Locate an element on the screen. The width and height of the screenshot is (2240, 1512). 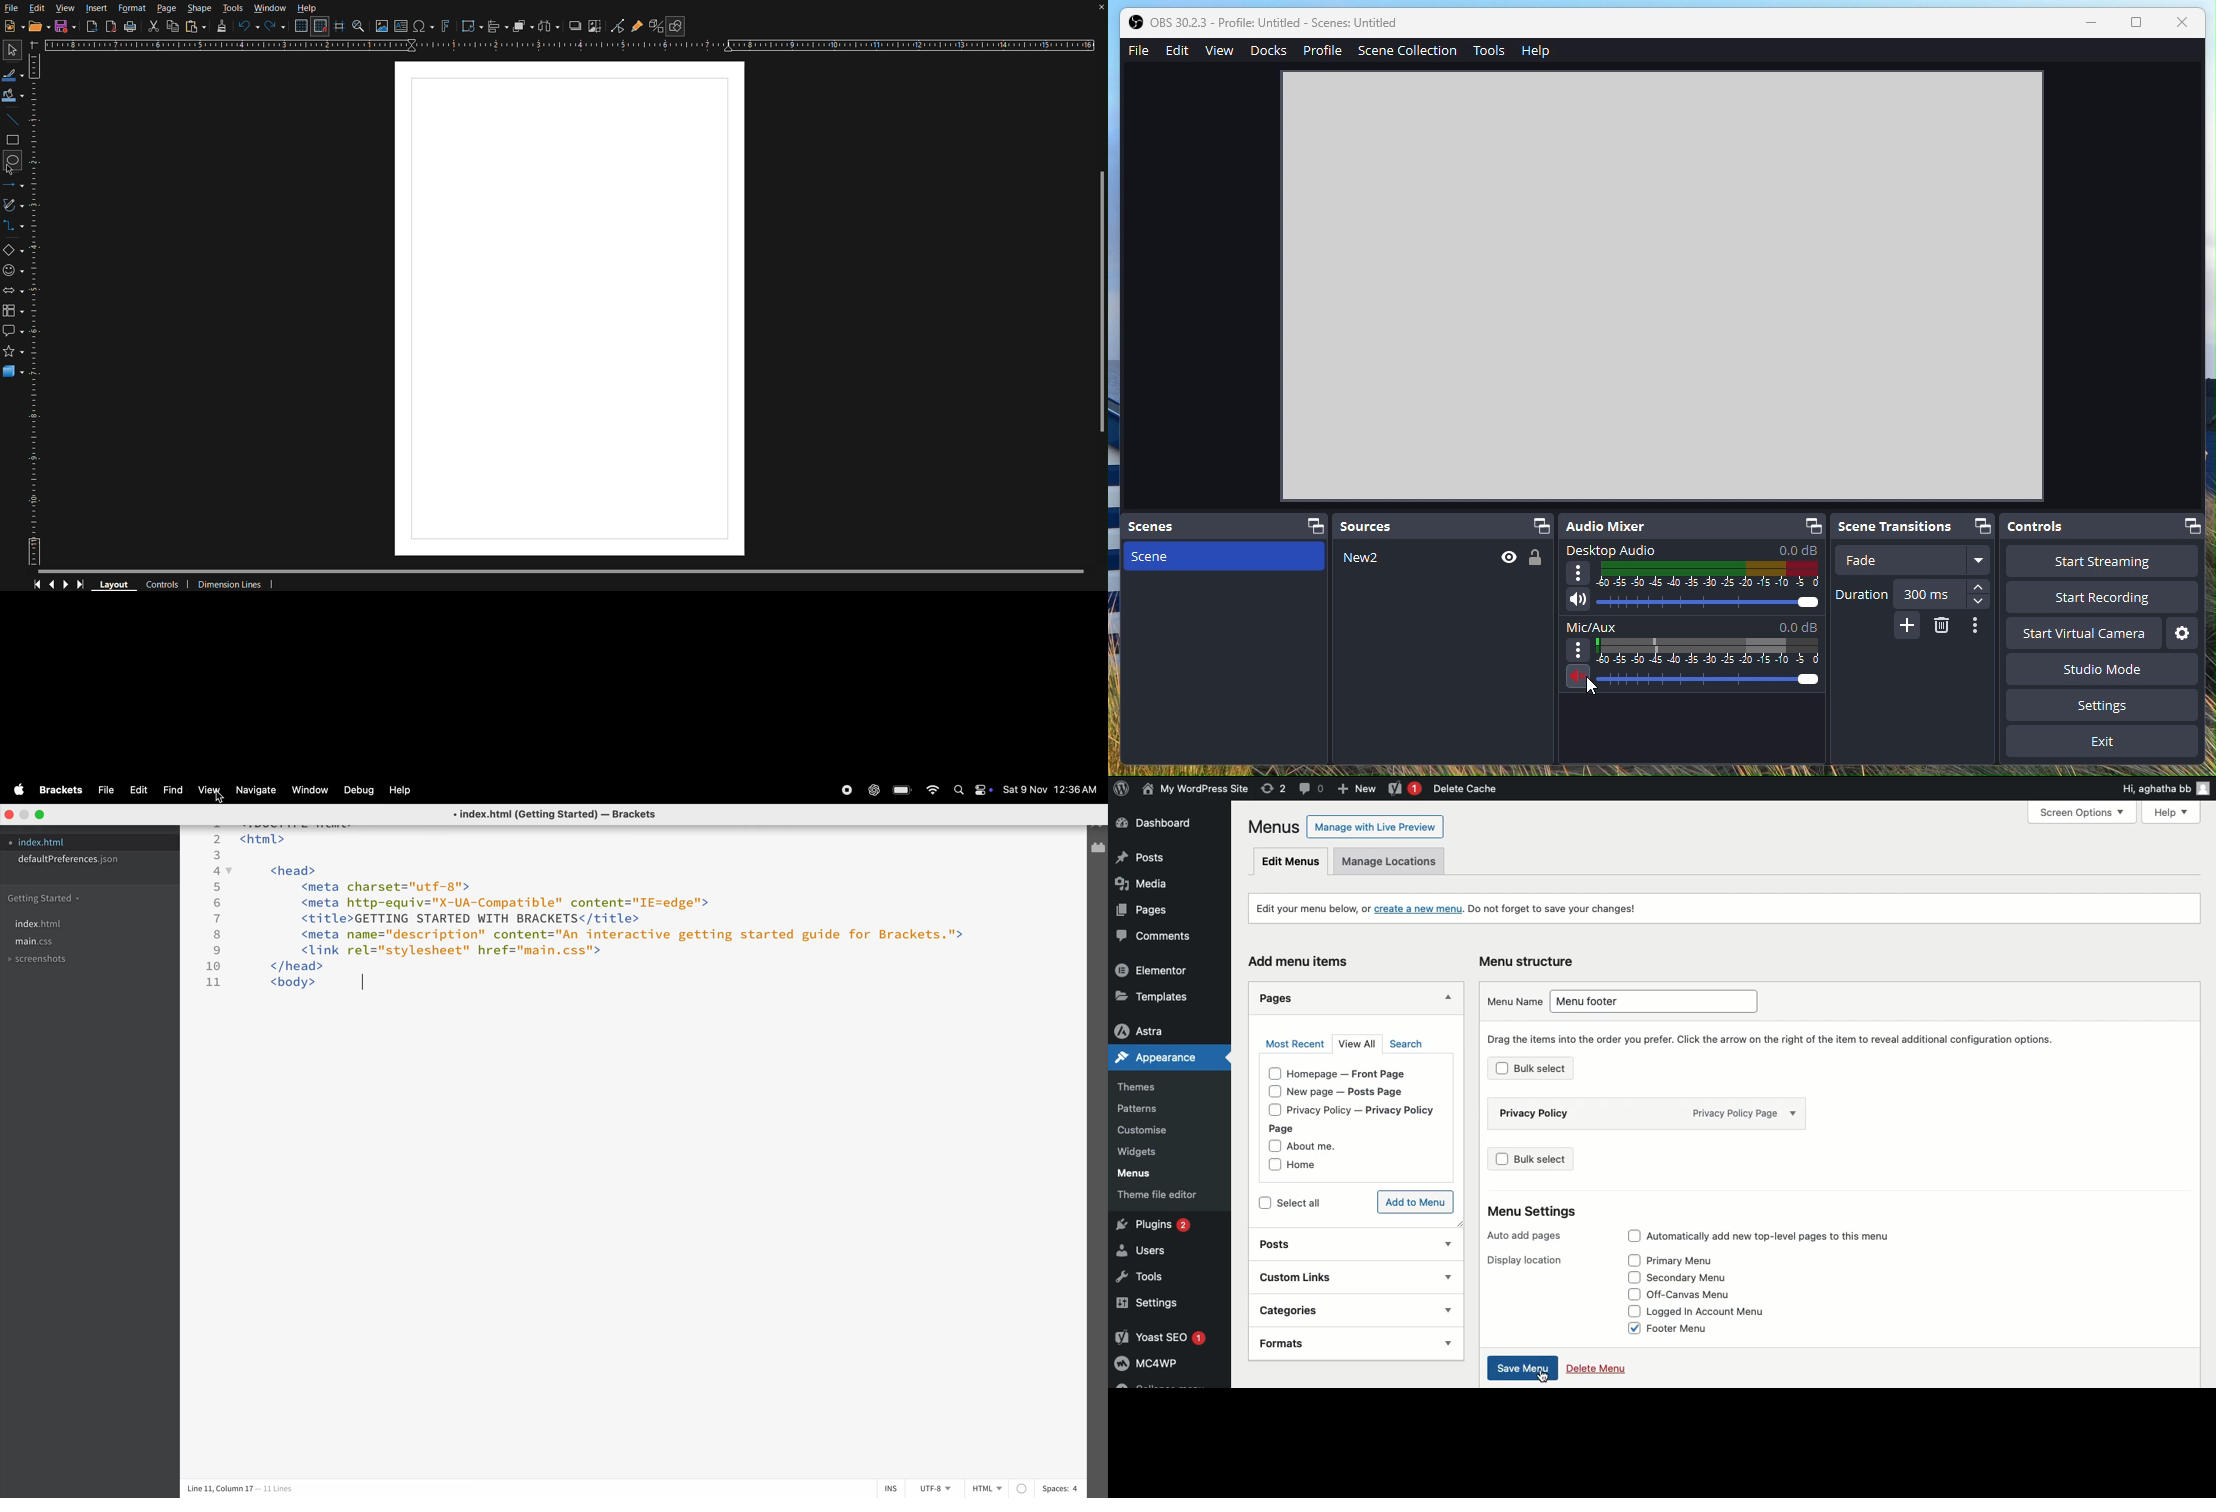
Tools is located at coordinates (234, 7).